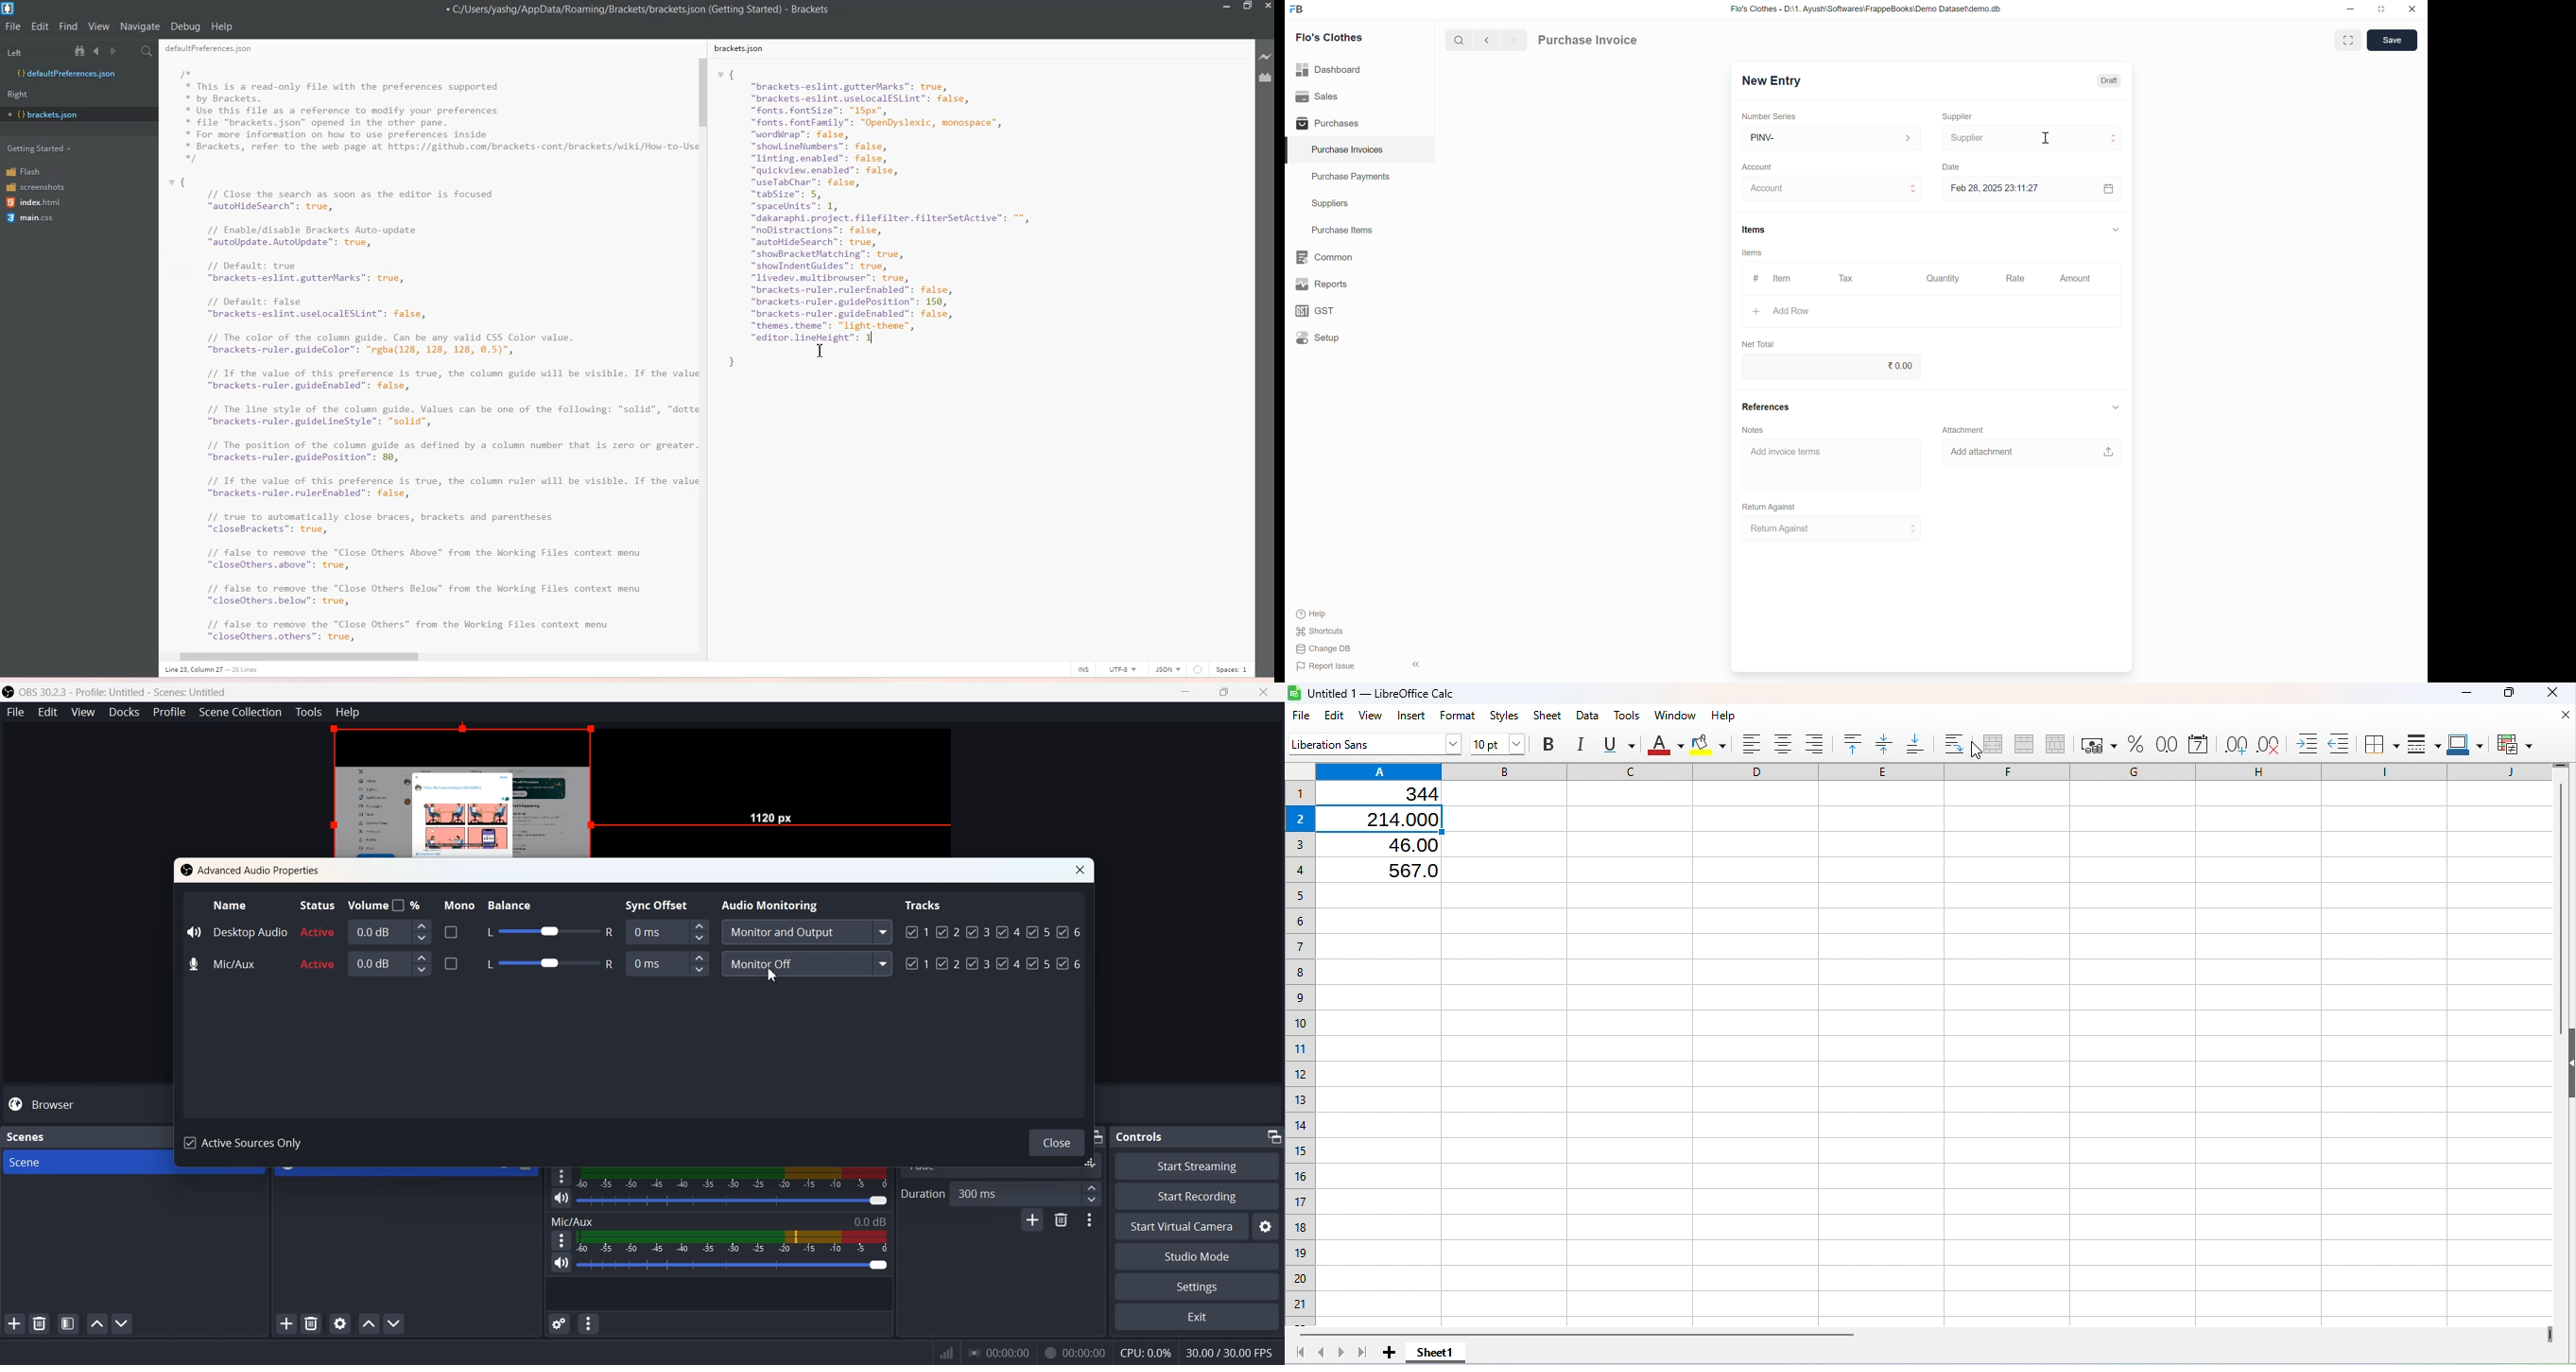 Image resolution: width=2576 pixels, height=1372 pixels. I want to click on Sync Offset, so click(661, 903).